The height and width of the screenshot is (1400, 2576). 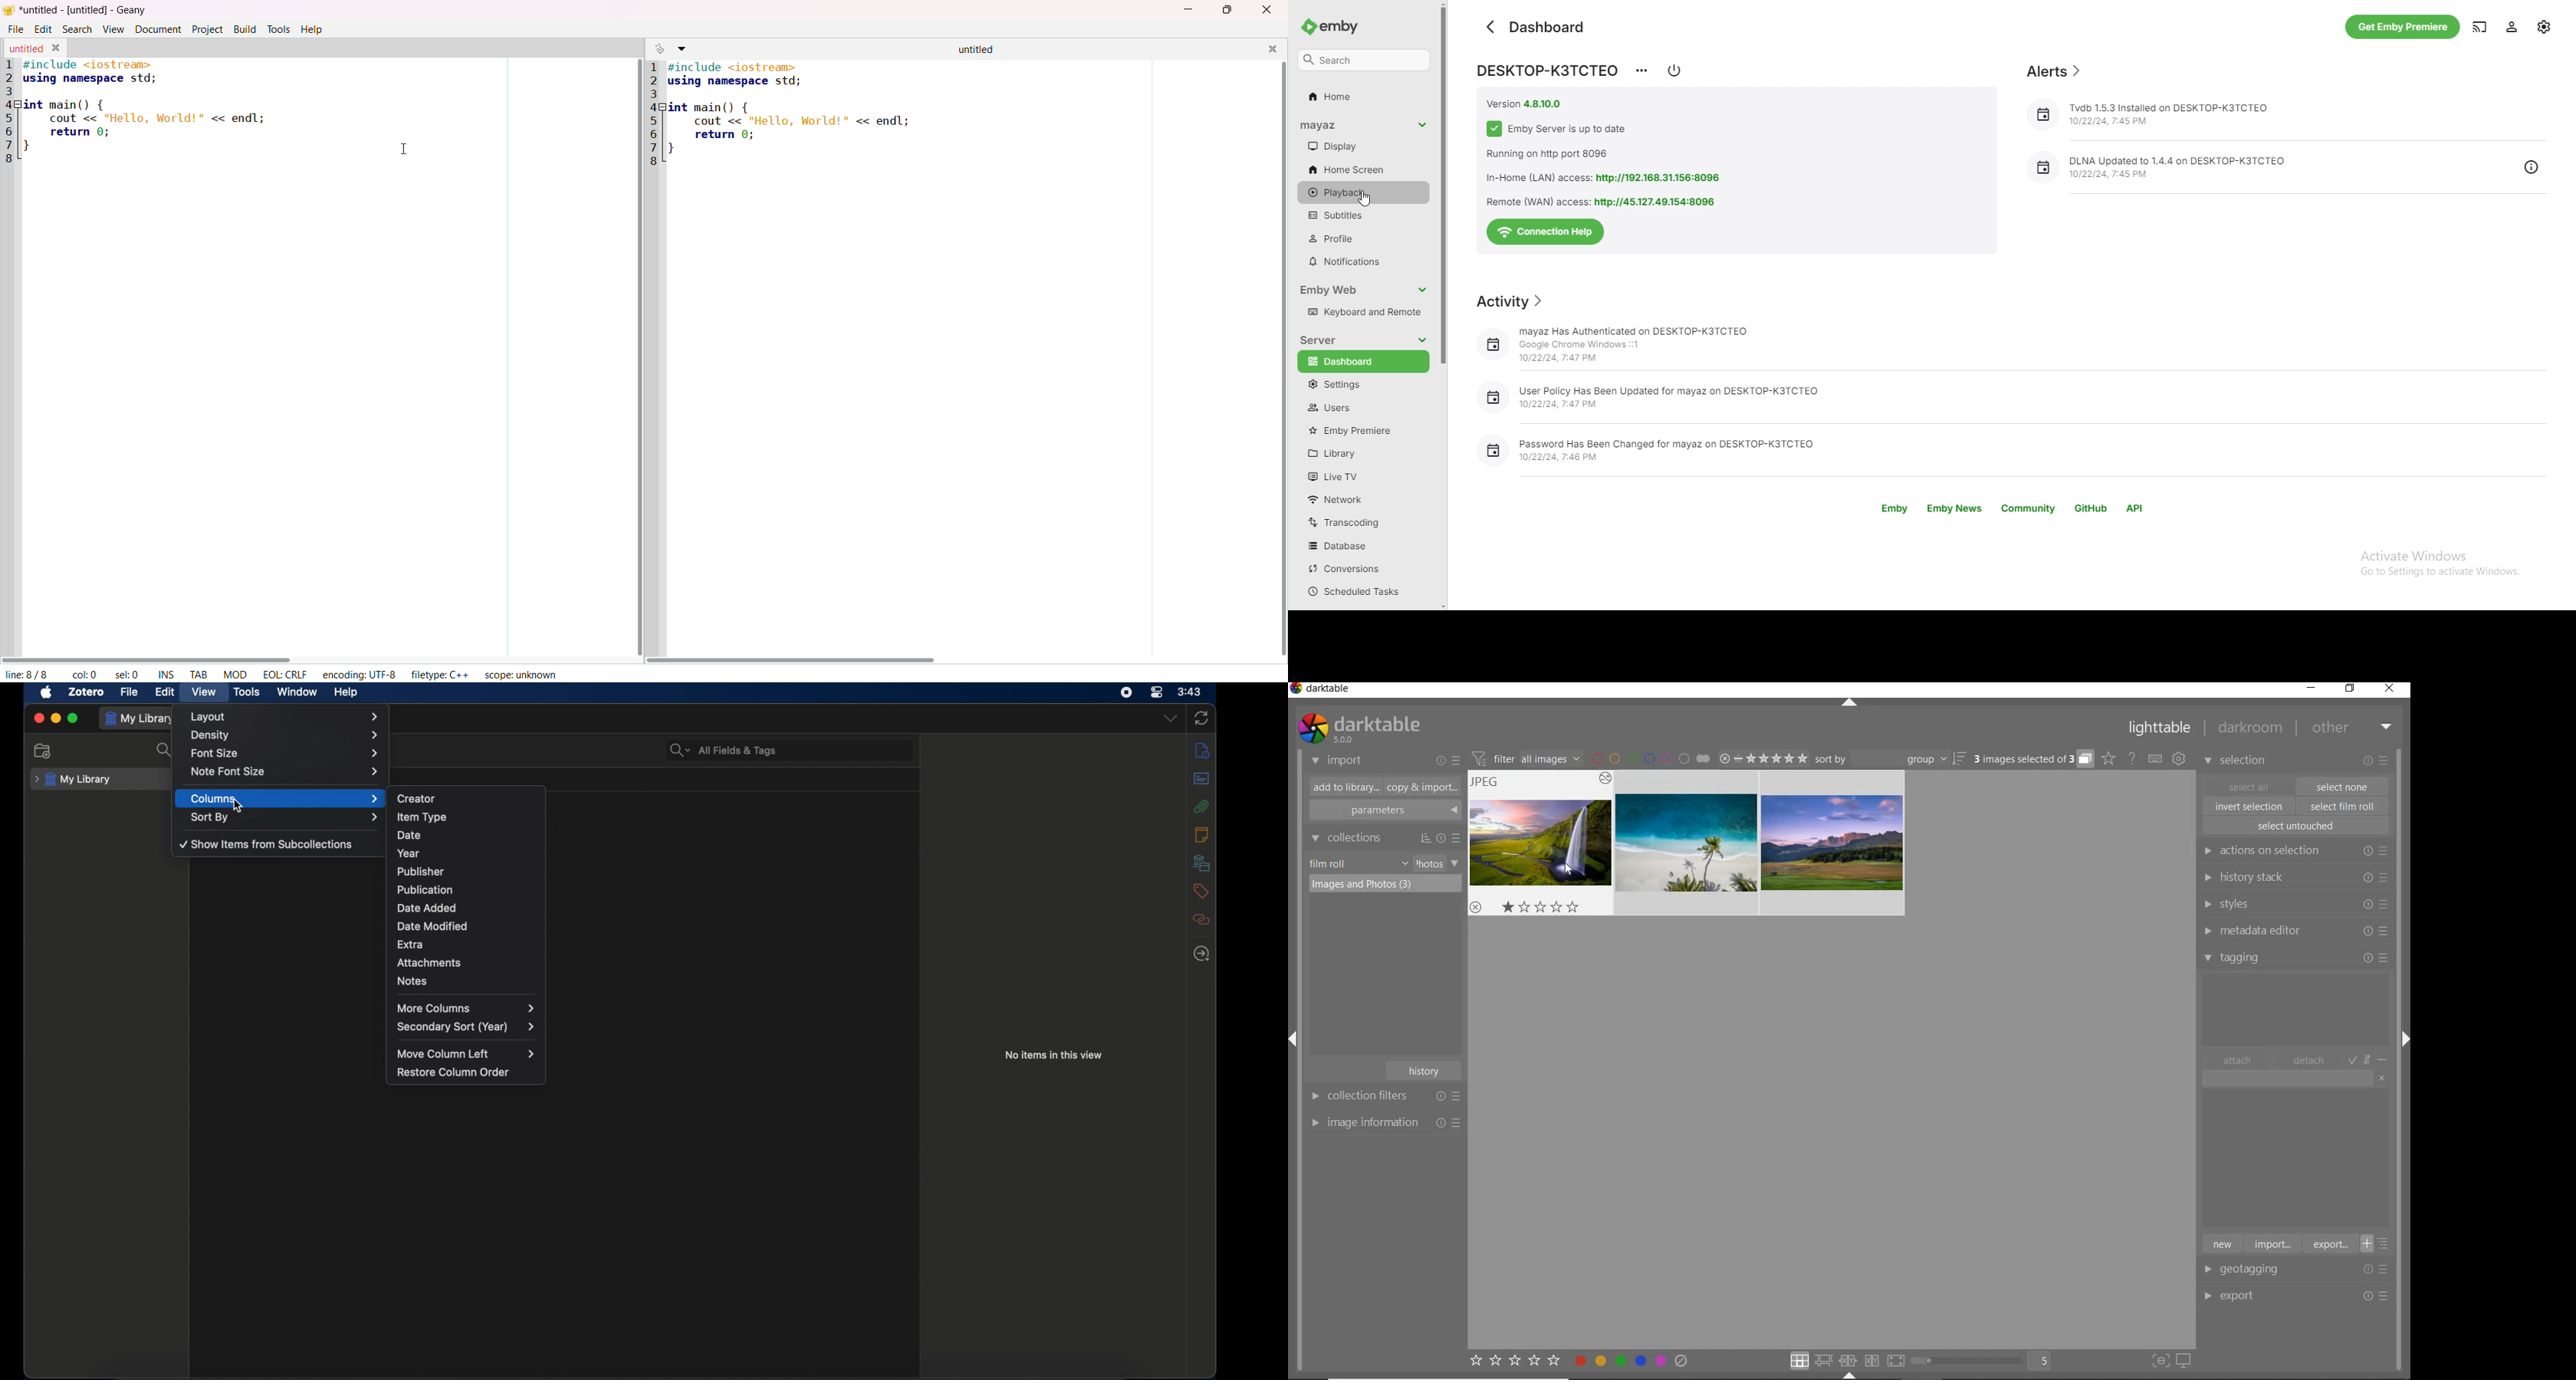 What do you see at coordinates (1202, 779) in the screenshot?
I see `abstract` at bounding box center [1202, 779].